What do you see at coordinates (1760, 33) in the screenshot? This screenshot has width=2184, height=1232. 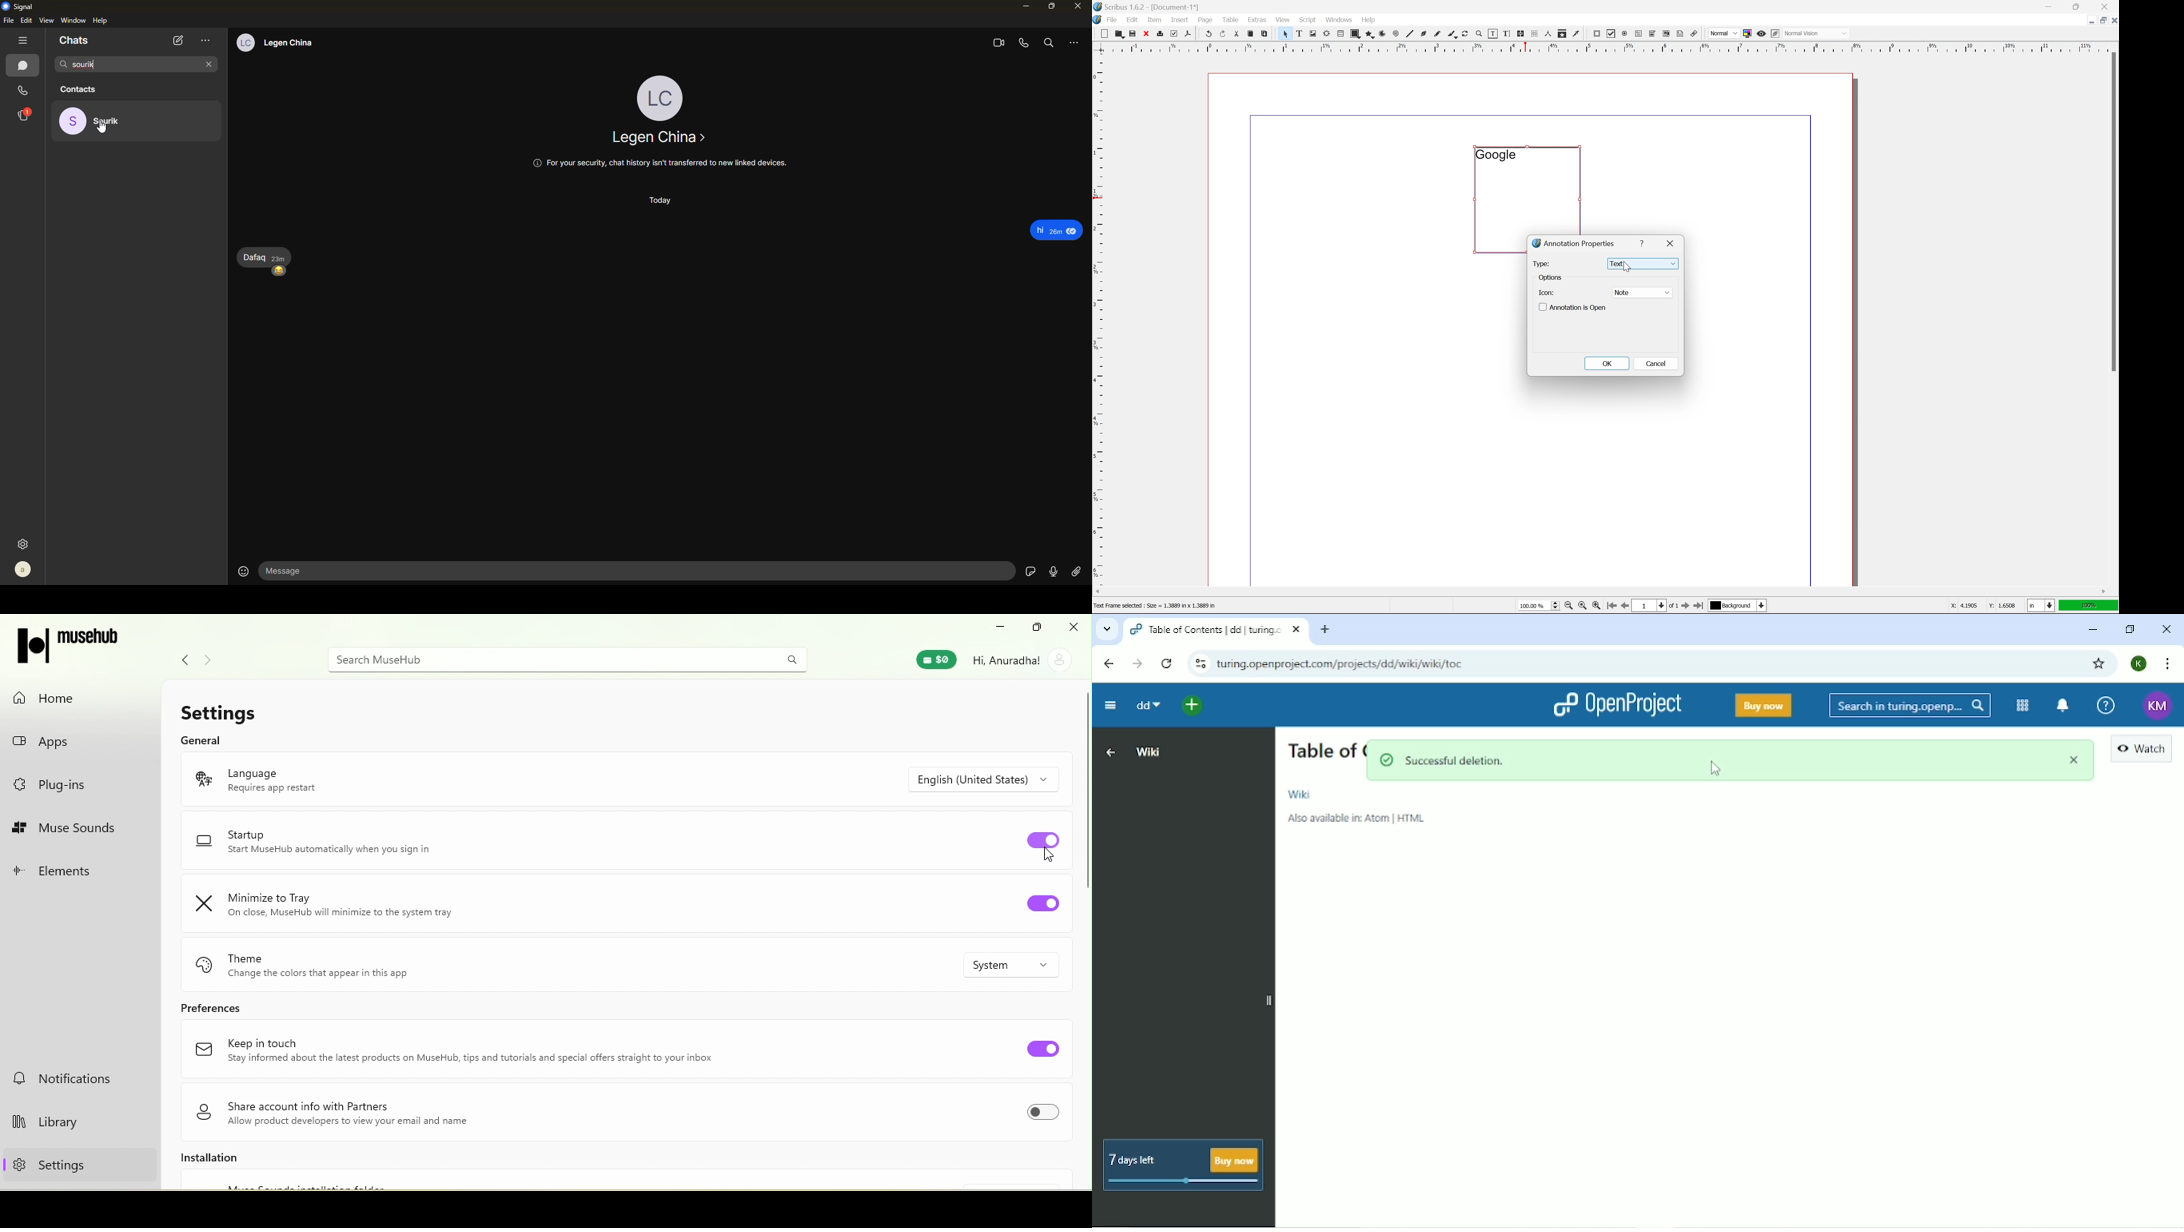 I see `preview mode` at bounding box center [1760, 33].